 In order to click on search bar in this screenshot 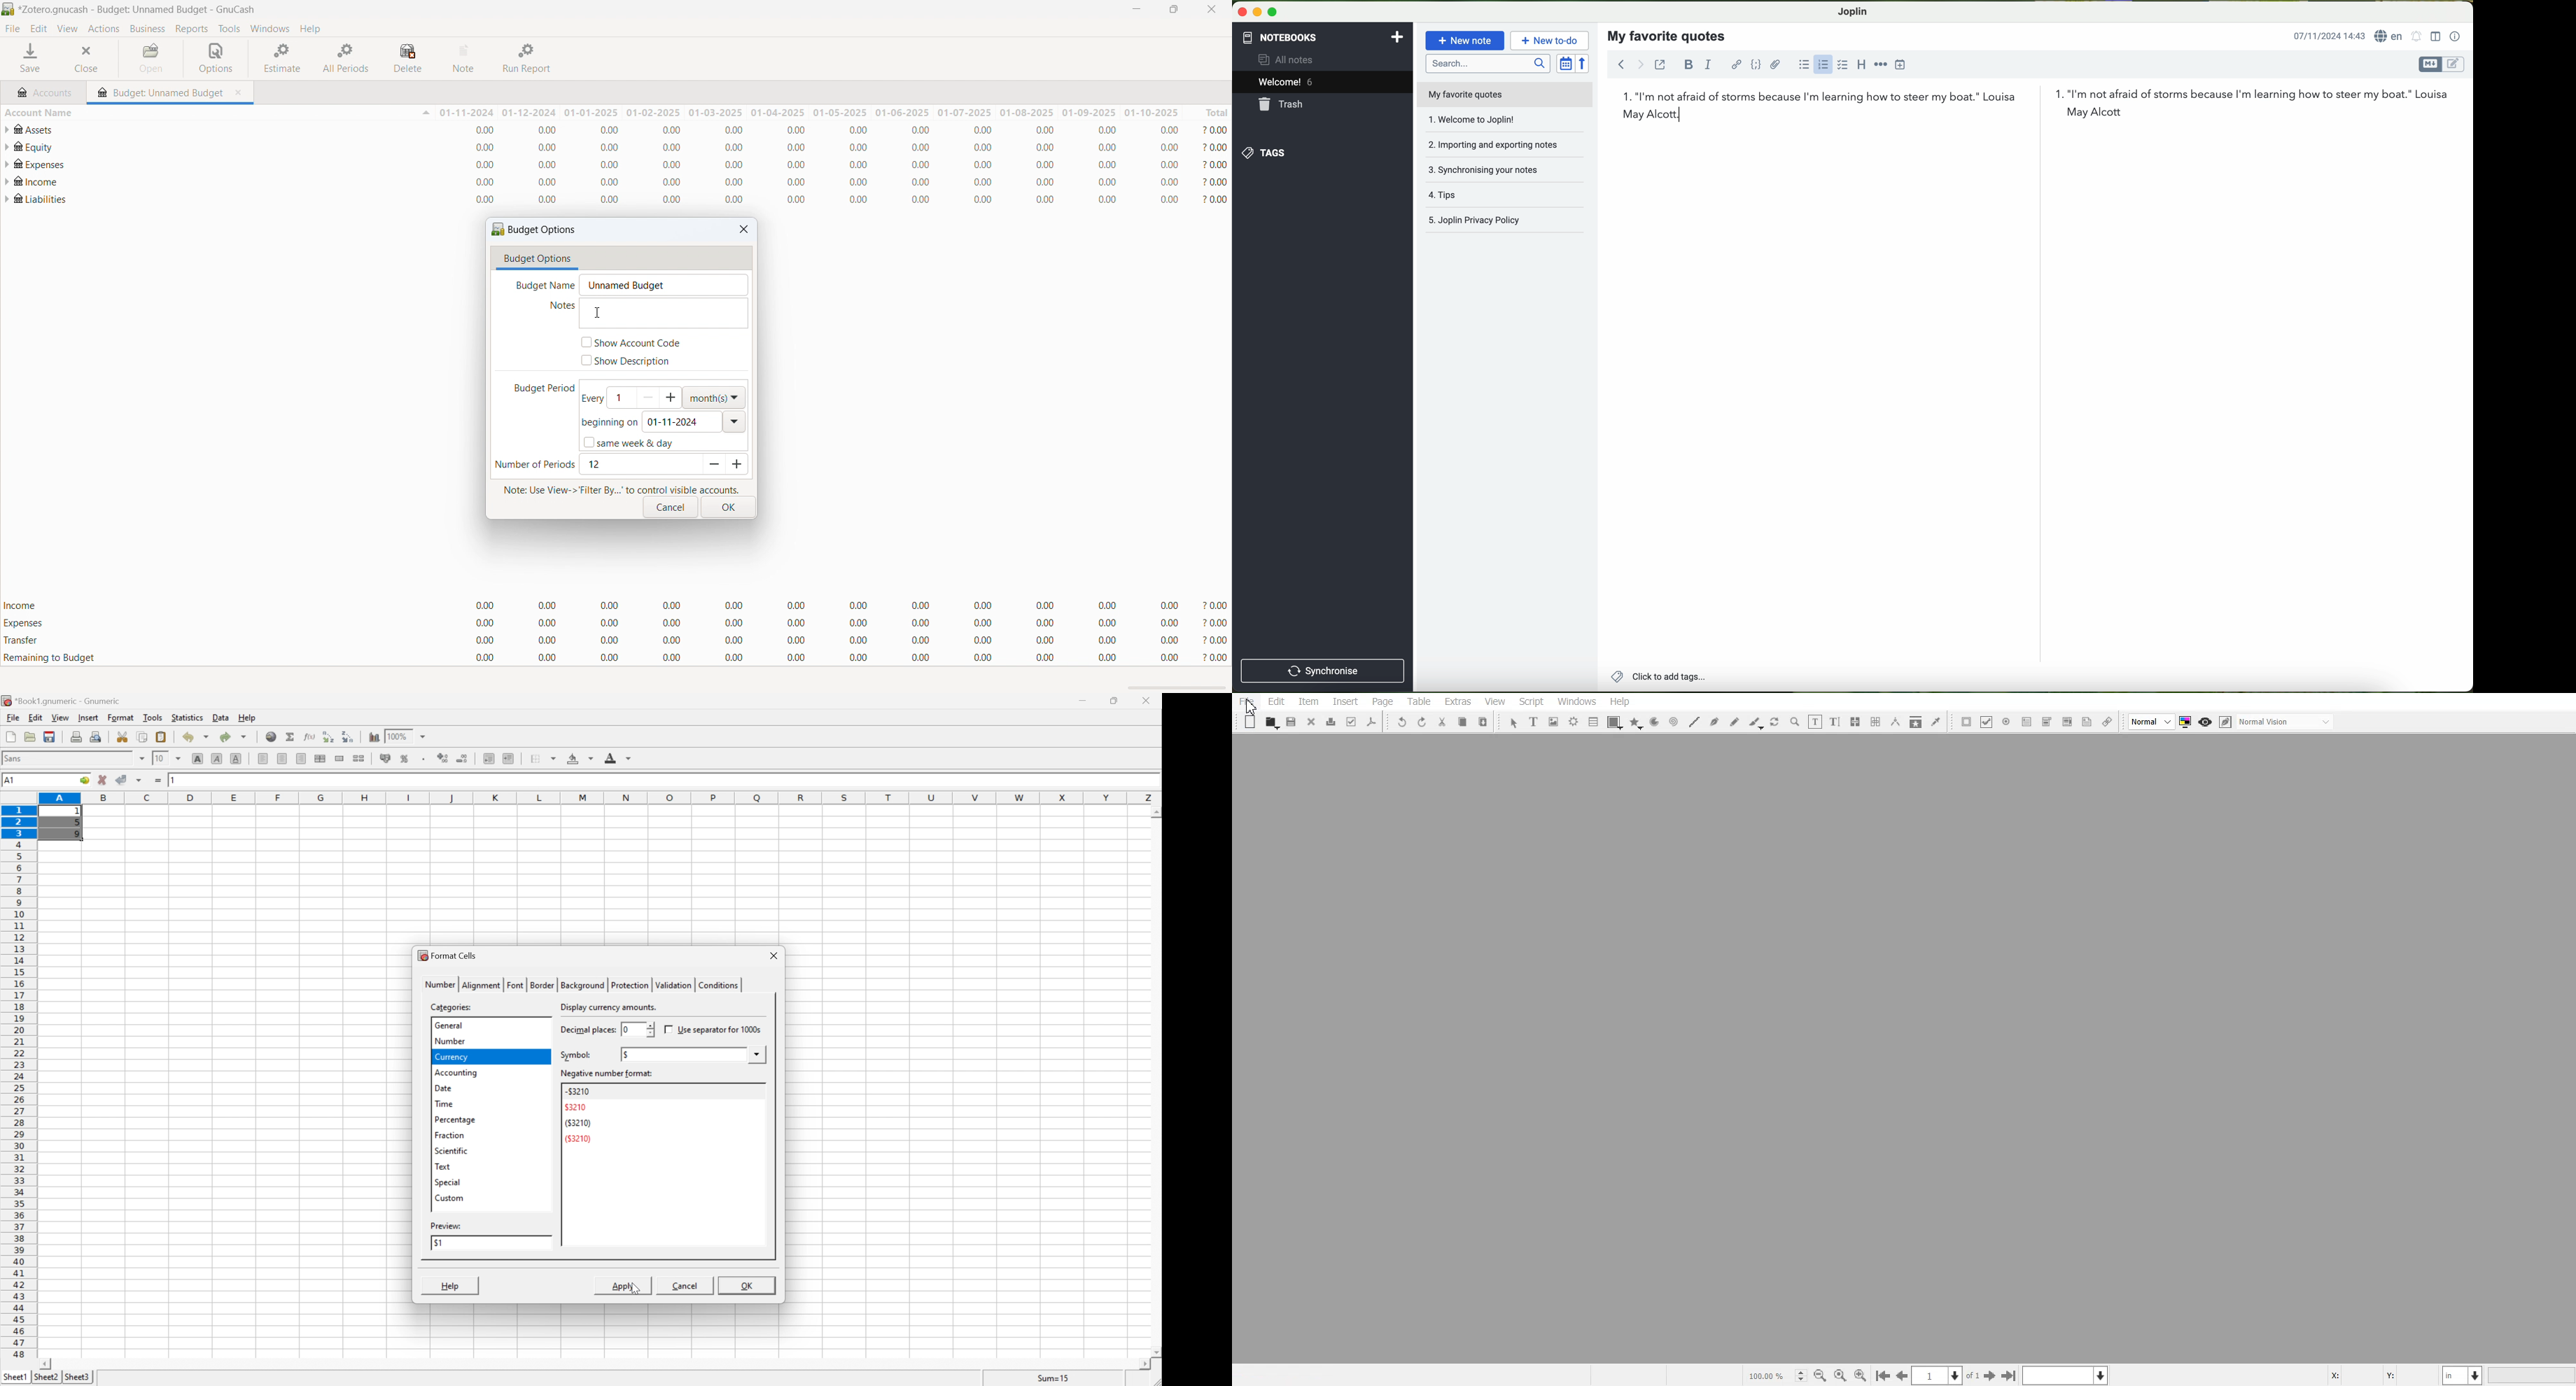, I will do `click(1487, 63)`.